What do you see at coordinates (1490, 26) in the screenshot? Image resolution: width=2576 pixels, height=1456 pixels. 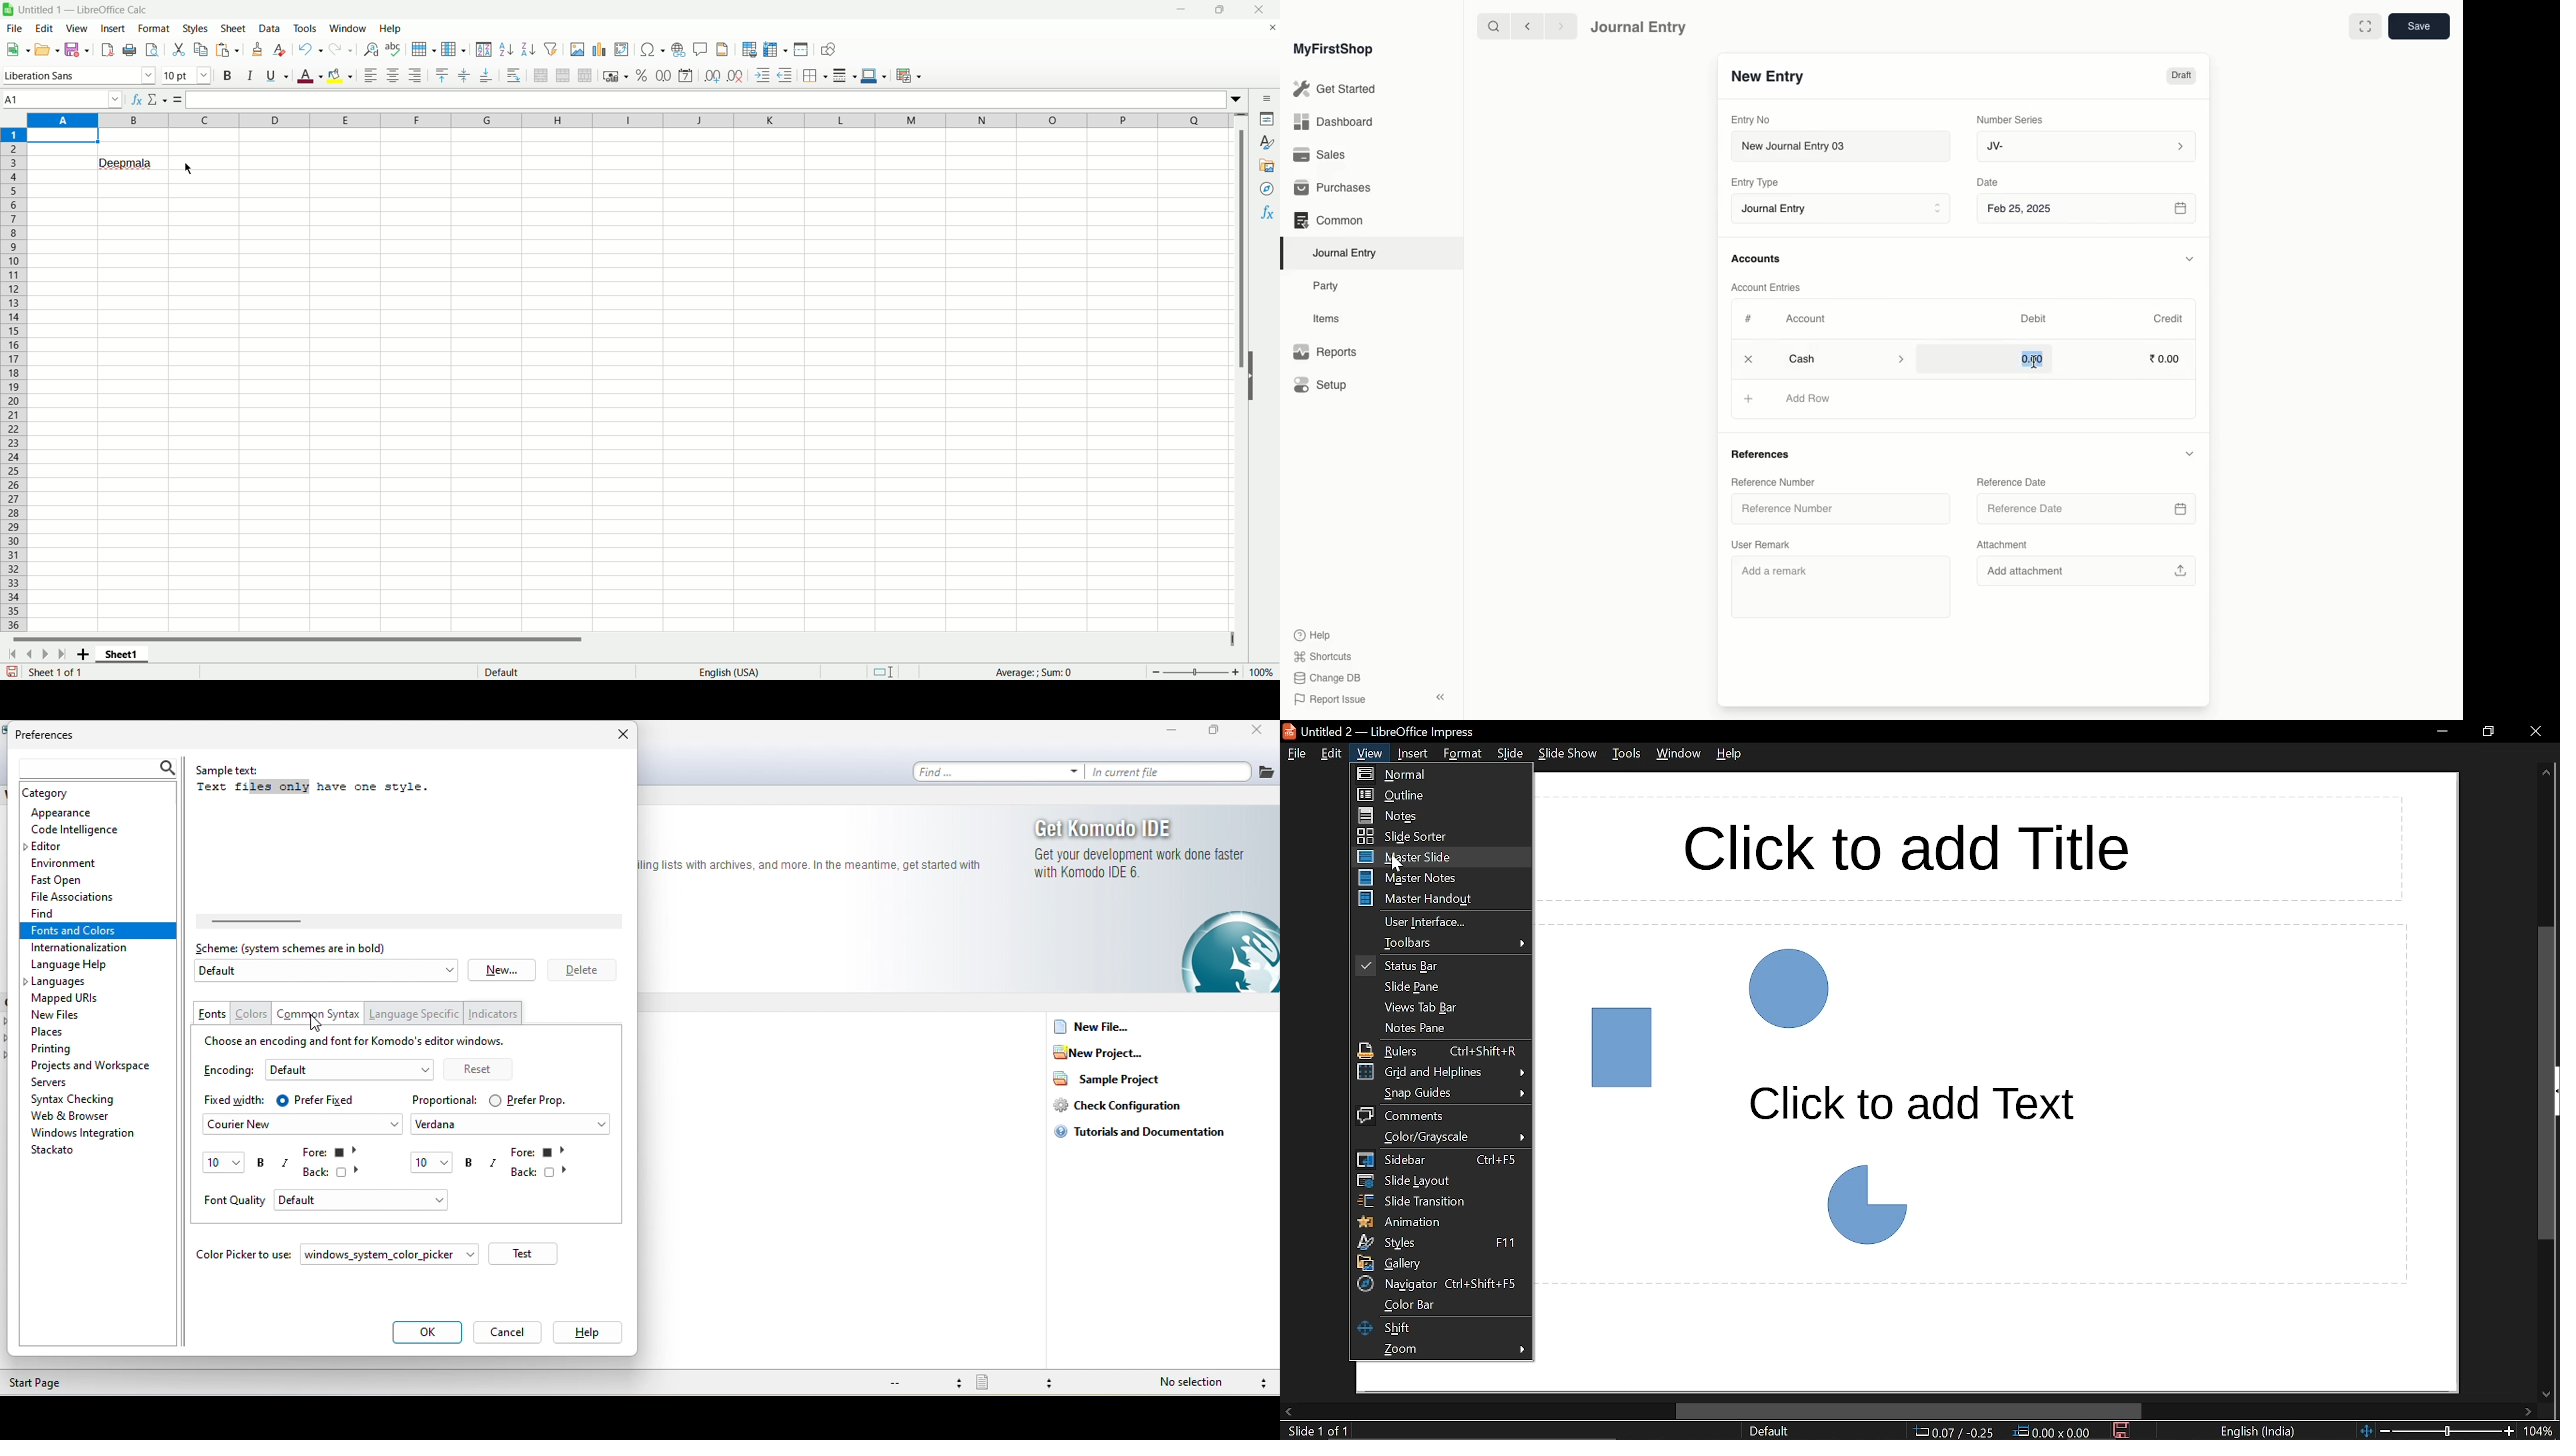 I see `search` at bounding box center [1490, 26].